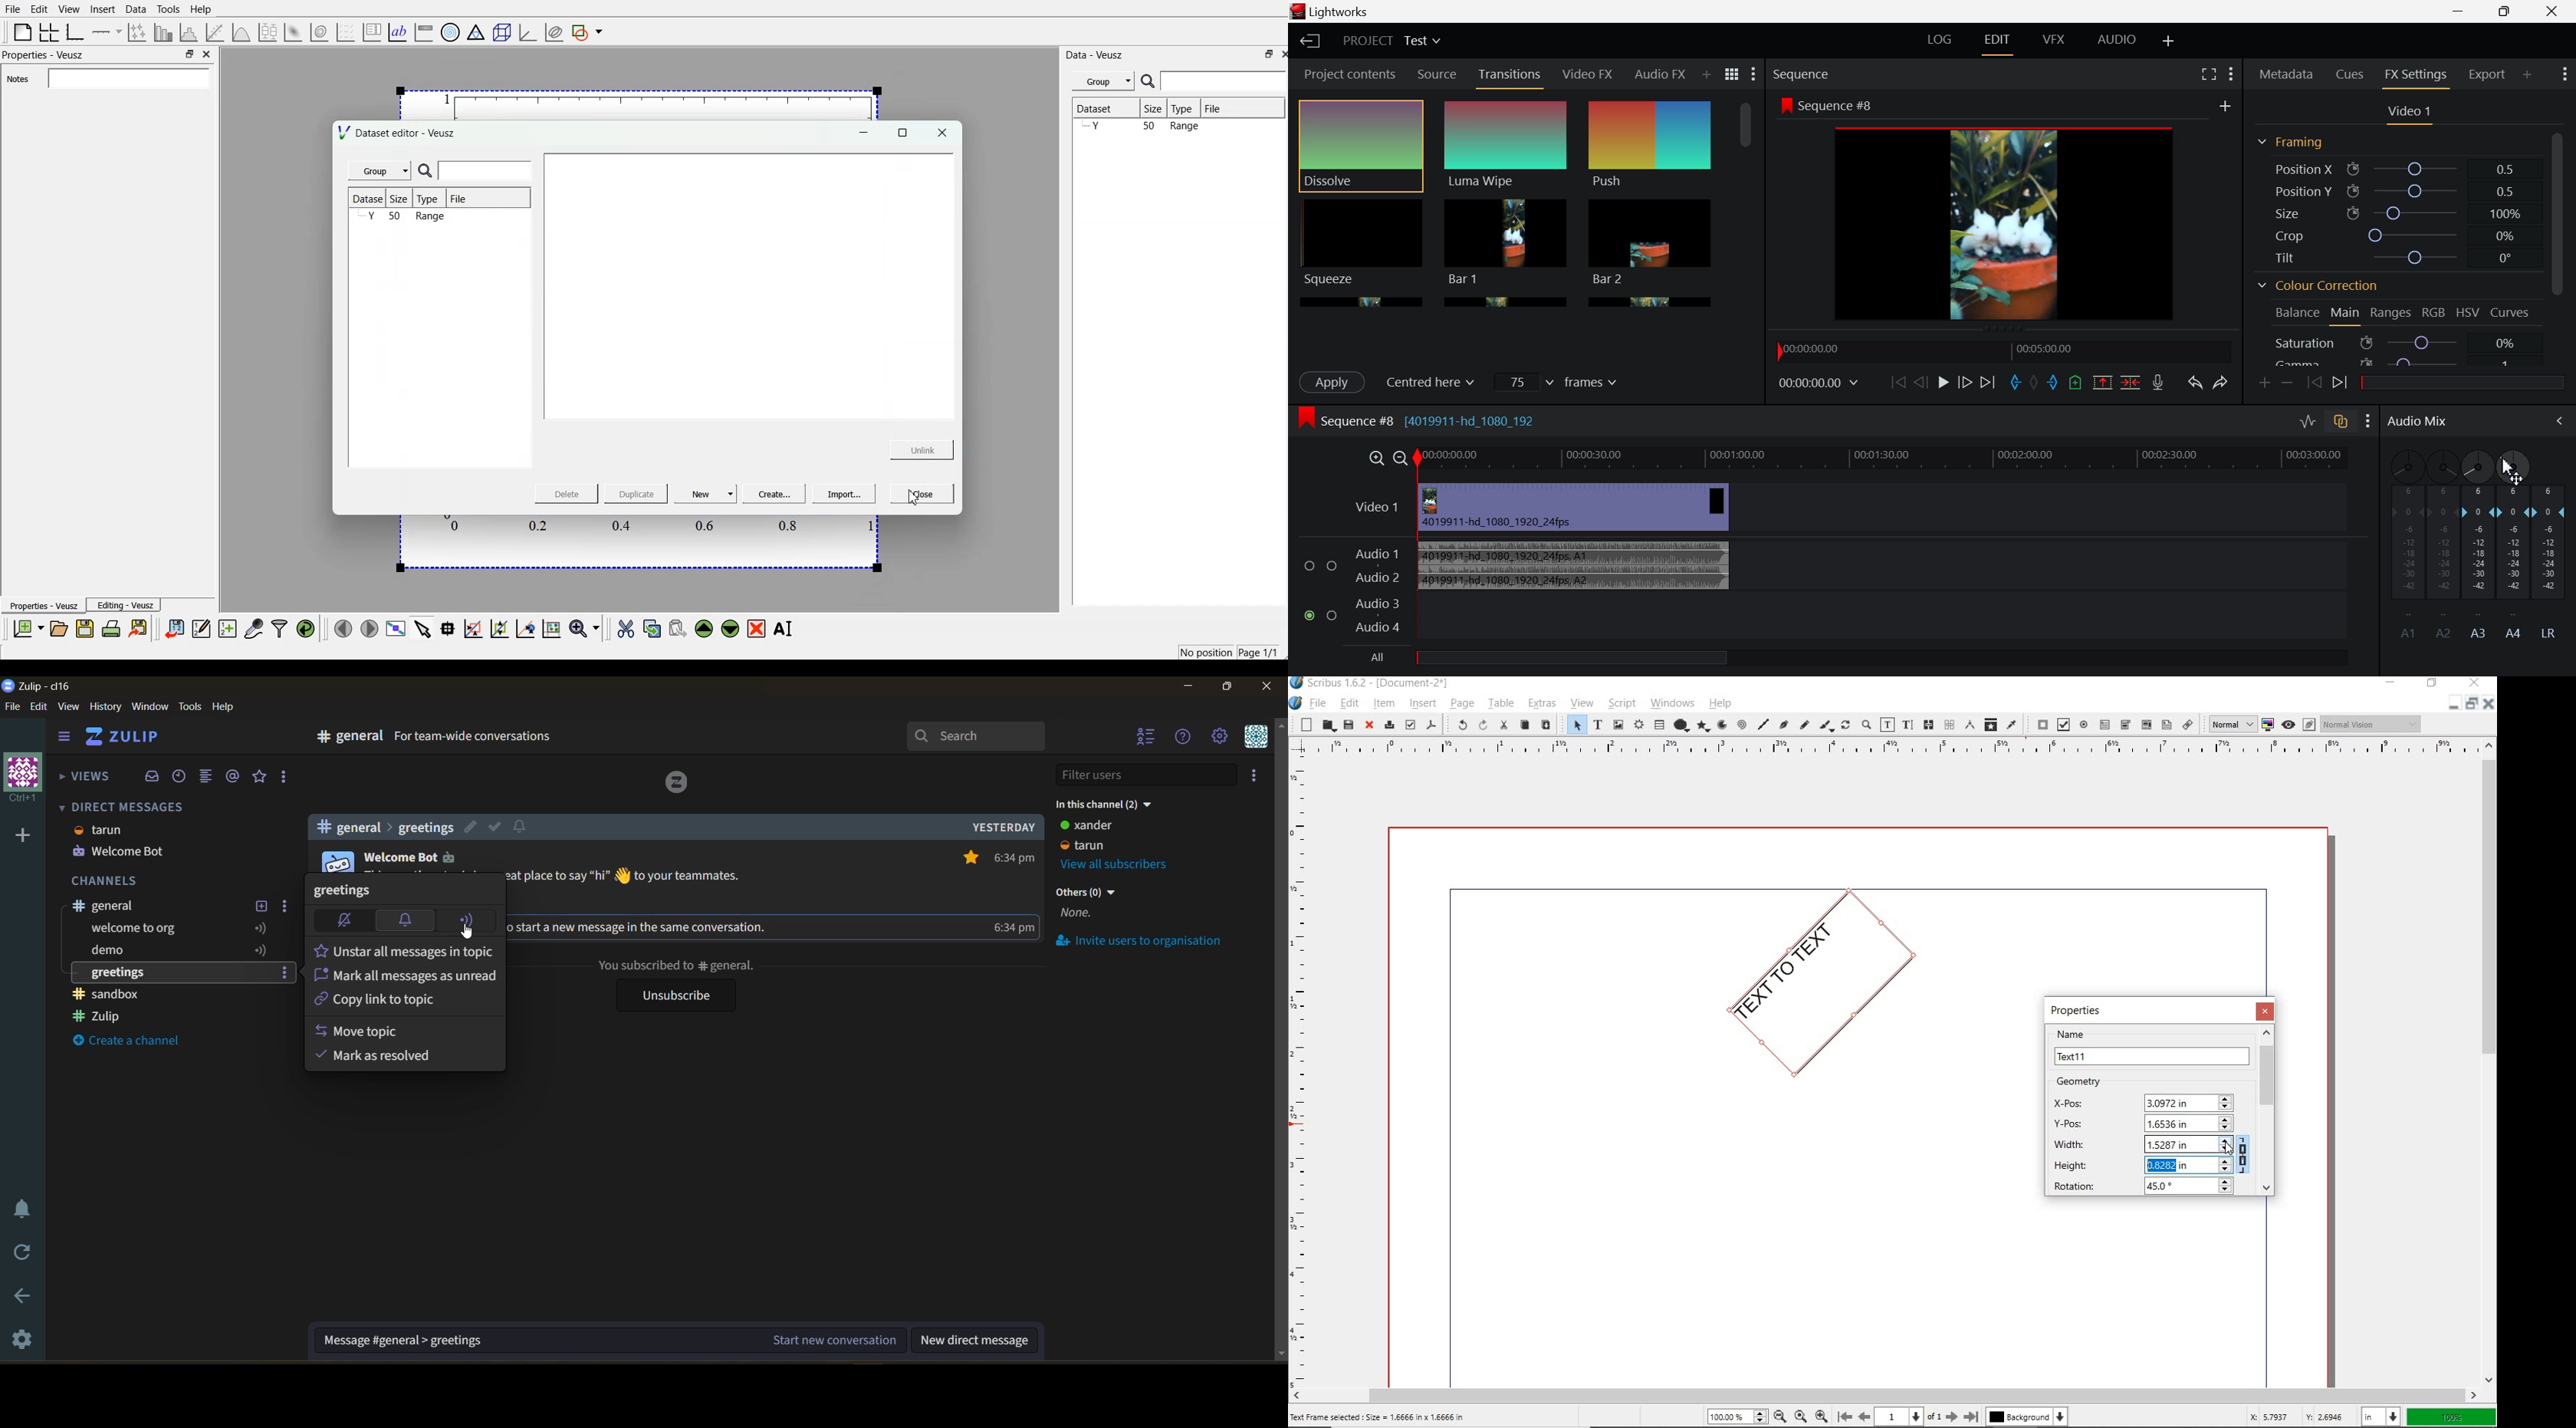 The height and width of the screenshot is (1428, 2576). What do you see at coordinates (2083, 725) in the screenshot?
I see `pdf radio button` at bounding box center [2083, 725].